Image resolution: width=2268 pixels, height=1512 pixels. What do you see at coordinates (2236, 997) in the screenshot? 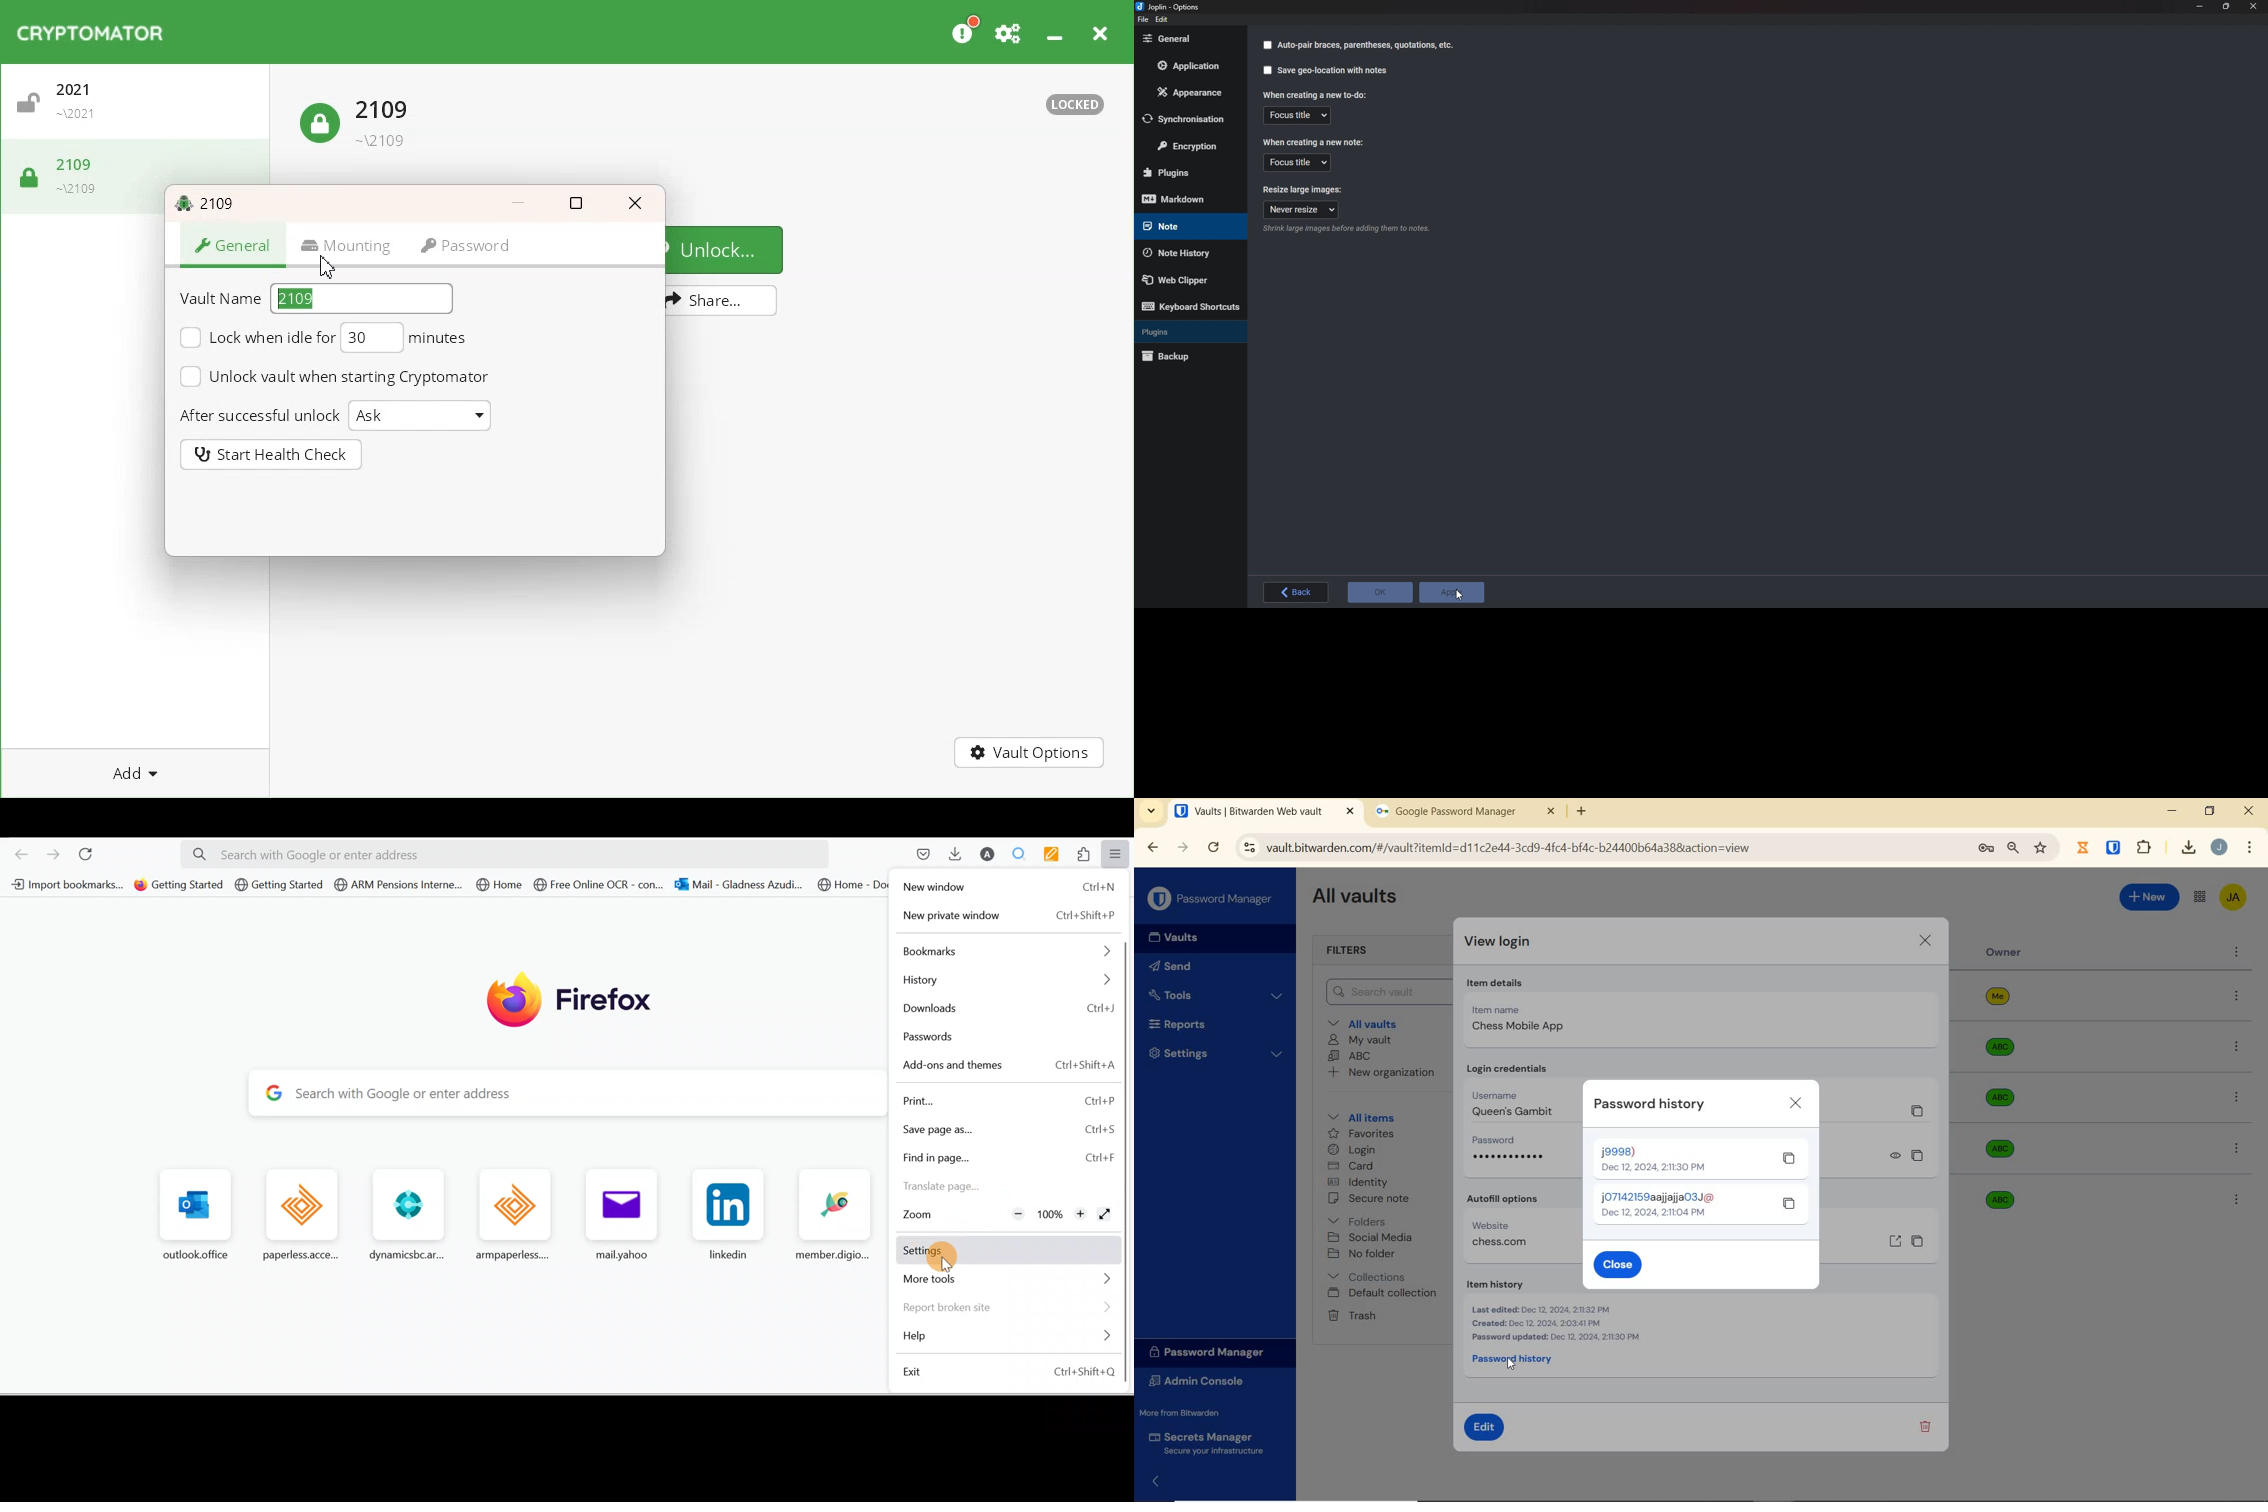
I see `more options` at bounding box center [2236, 997].